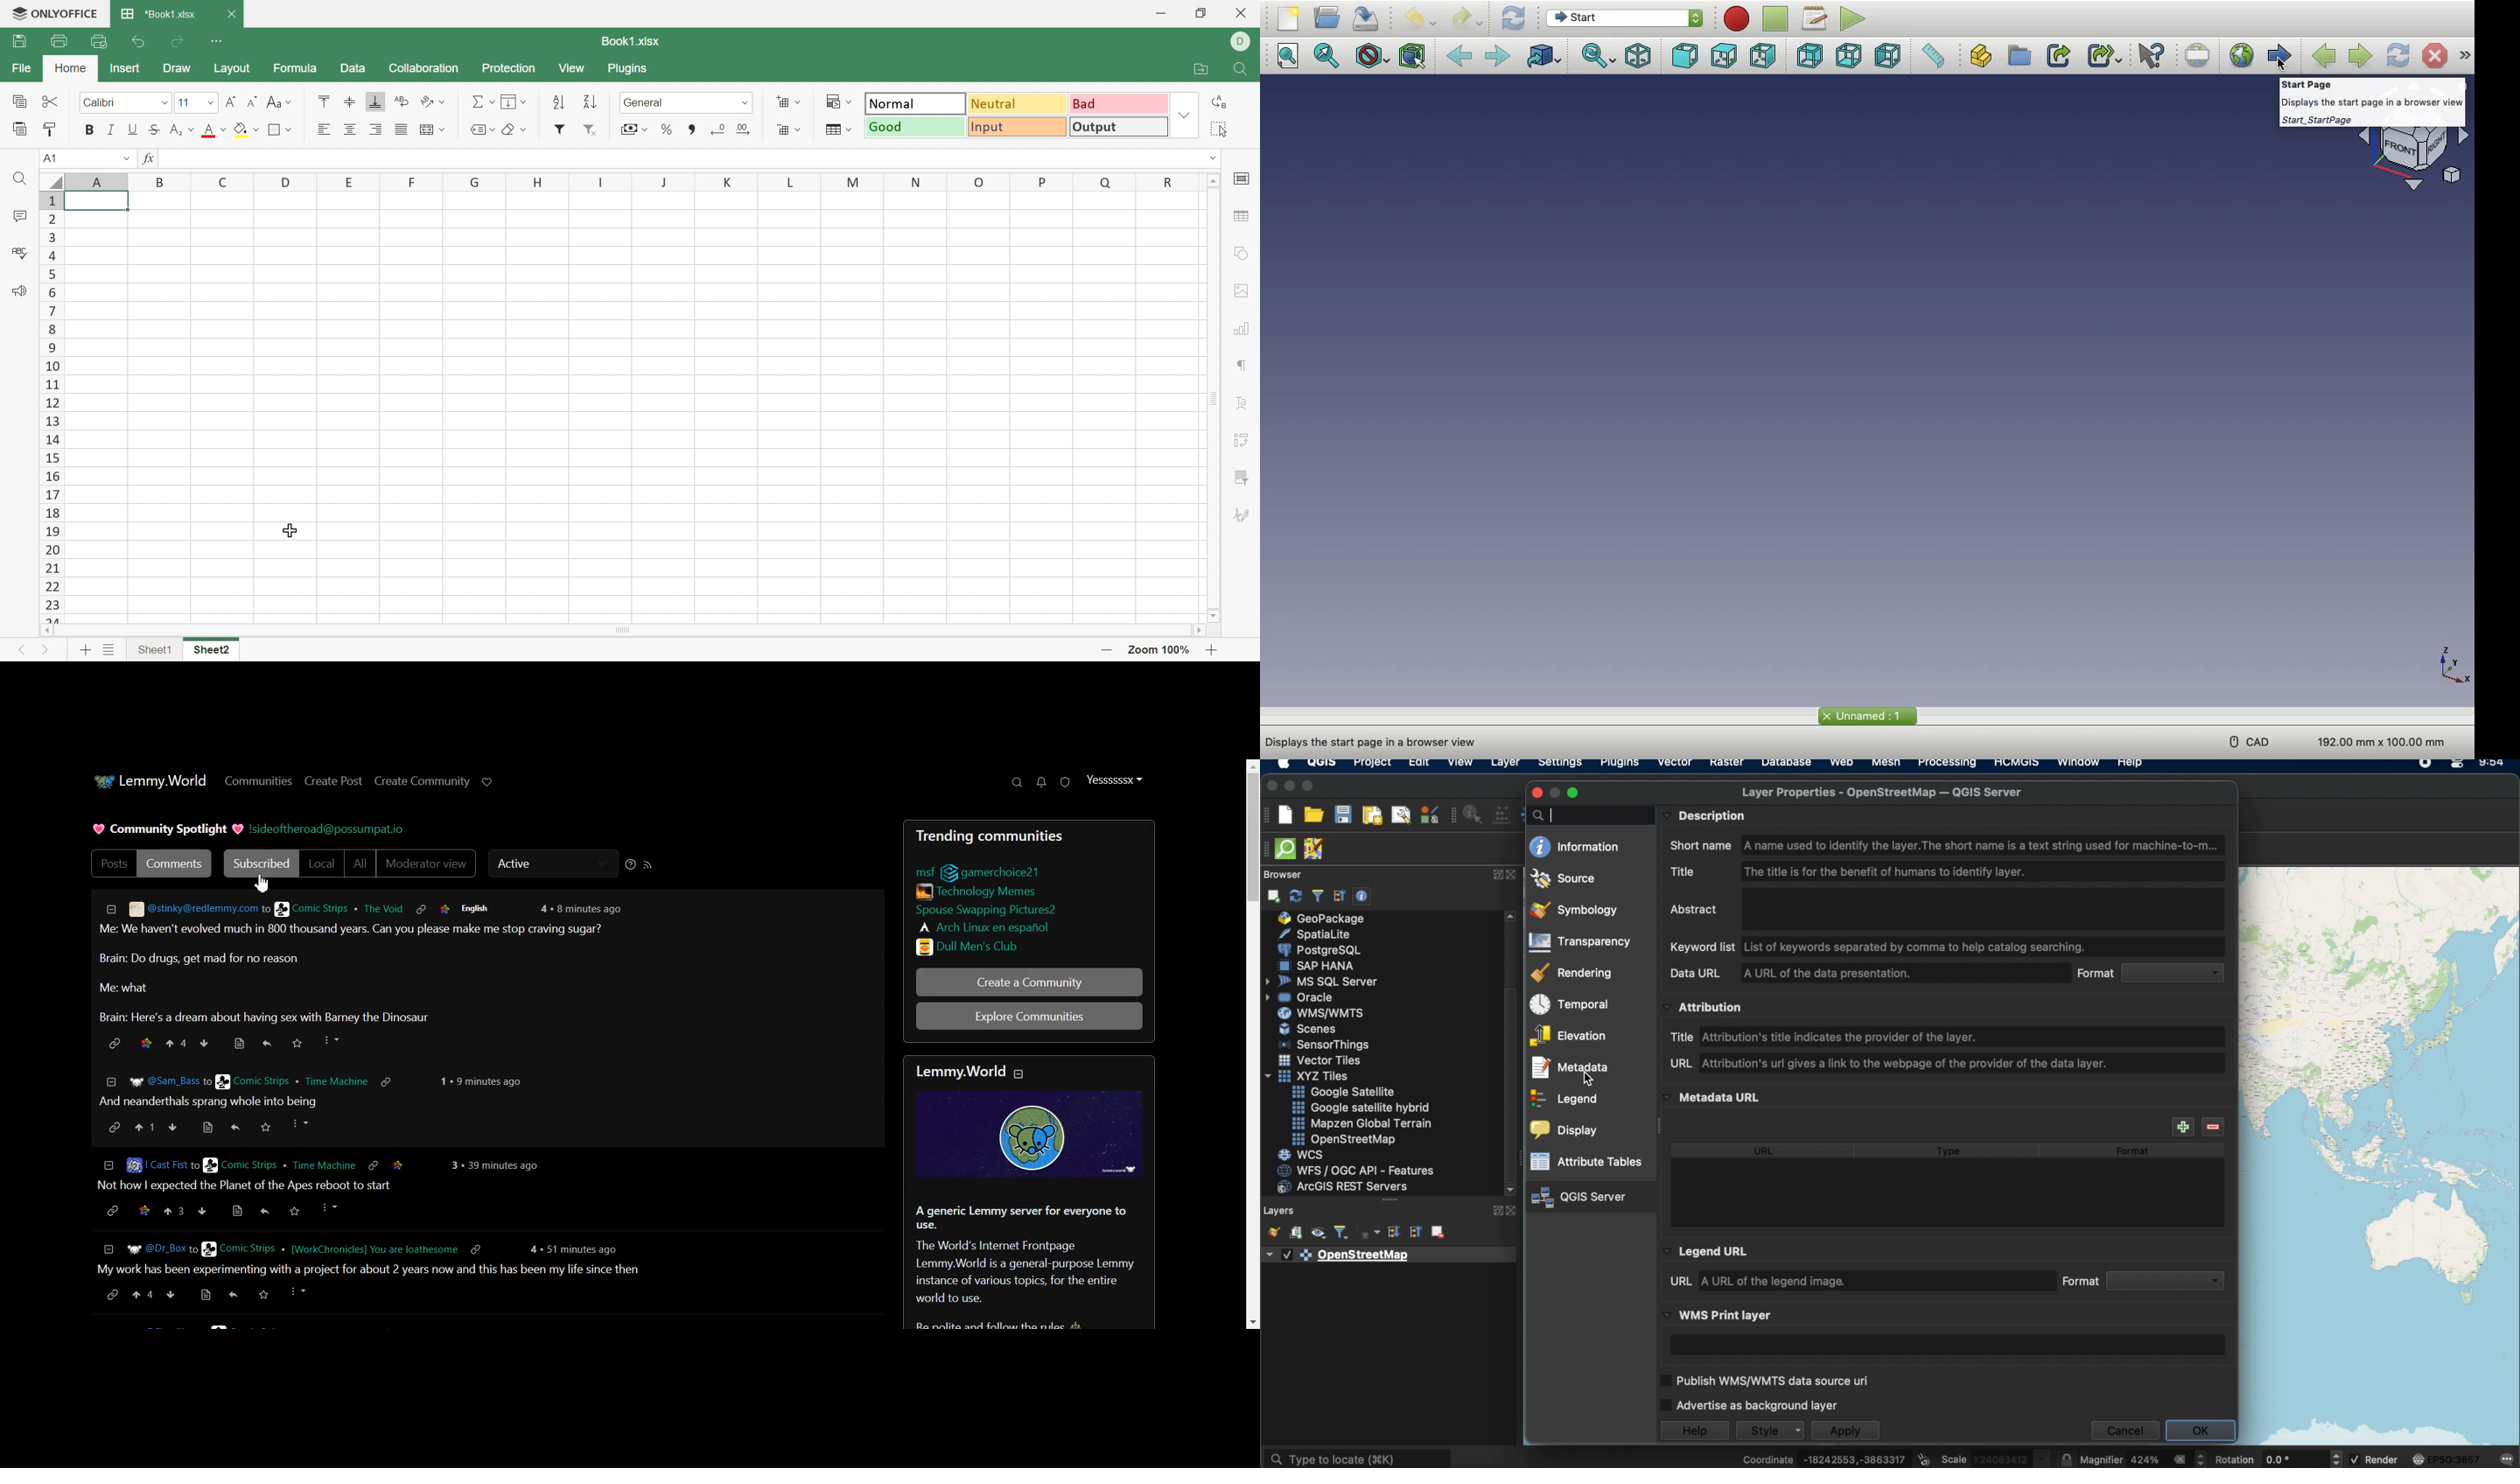  Describe the element at coordinates (1854, 870) in the screenshot. I see `title description` at that location.